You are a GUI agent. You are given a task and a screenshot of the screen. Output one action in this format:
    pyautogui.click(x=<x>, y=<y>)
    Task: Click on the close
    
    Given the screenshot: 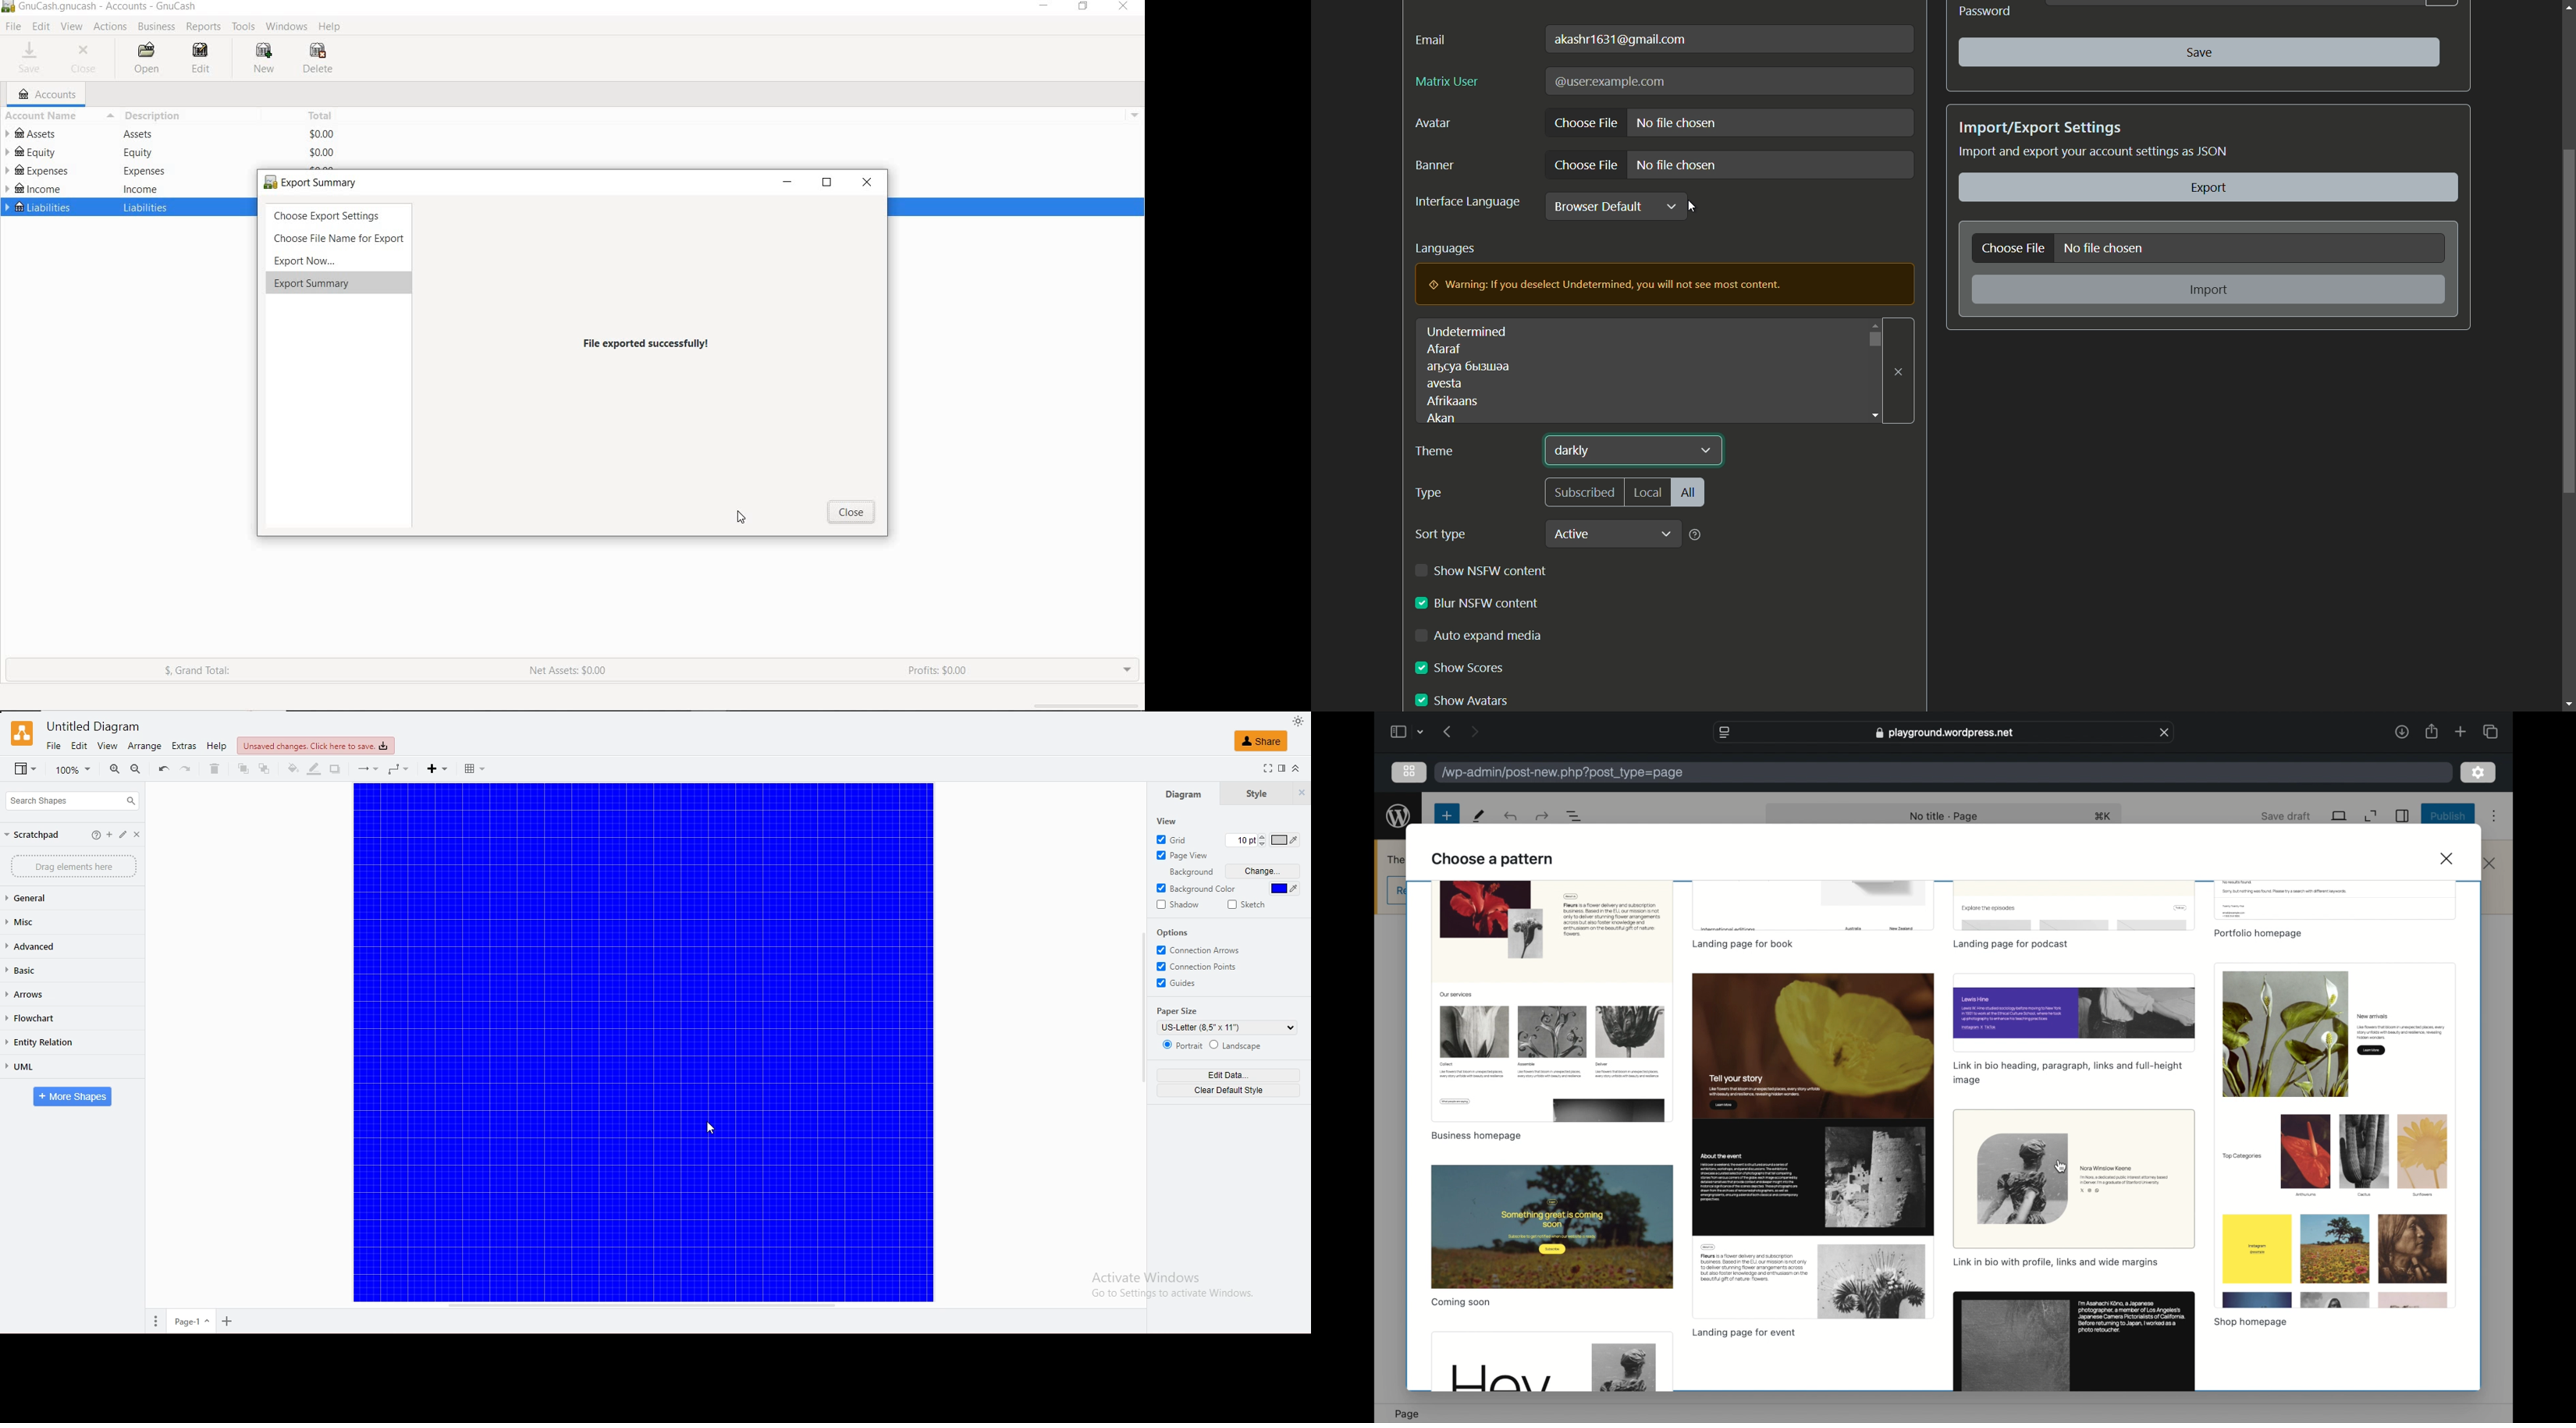 What is the action you would take?
    pyautogui.click(x=862, y=180)
    